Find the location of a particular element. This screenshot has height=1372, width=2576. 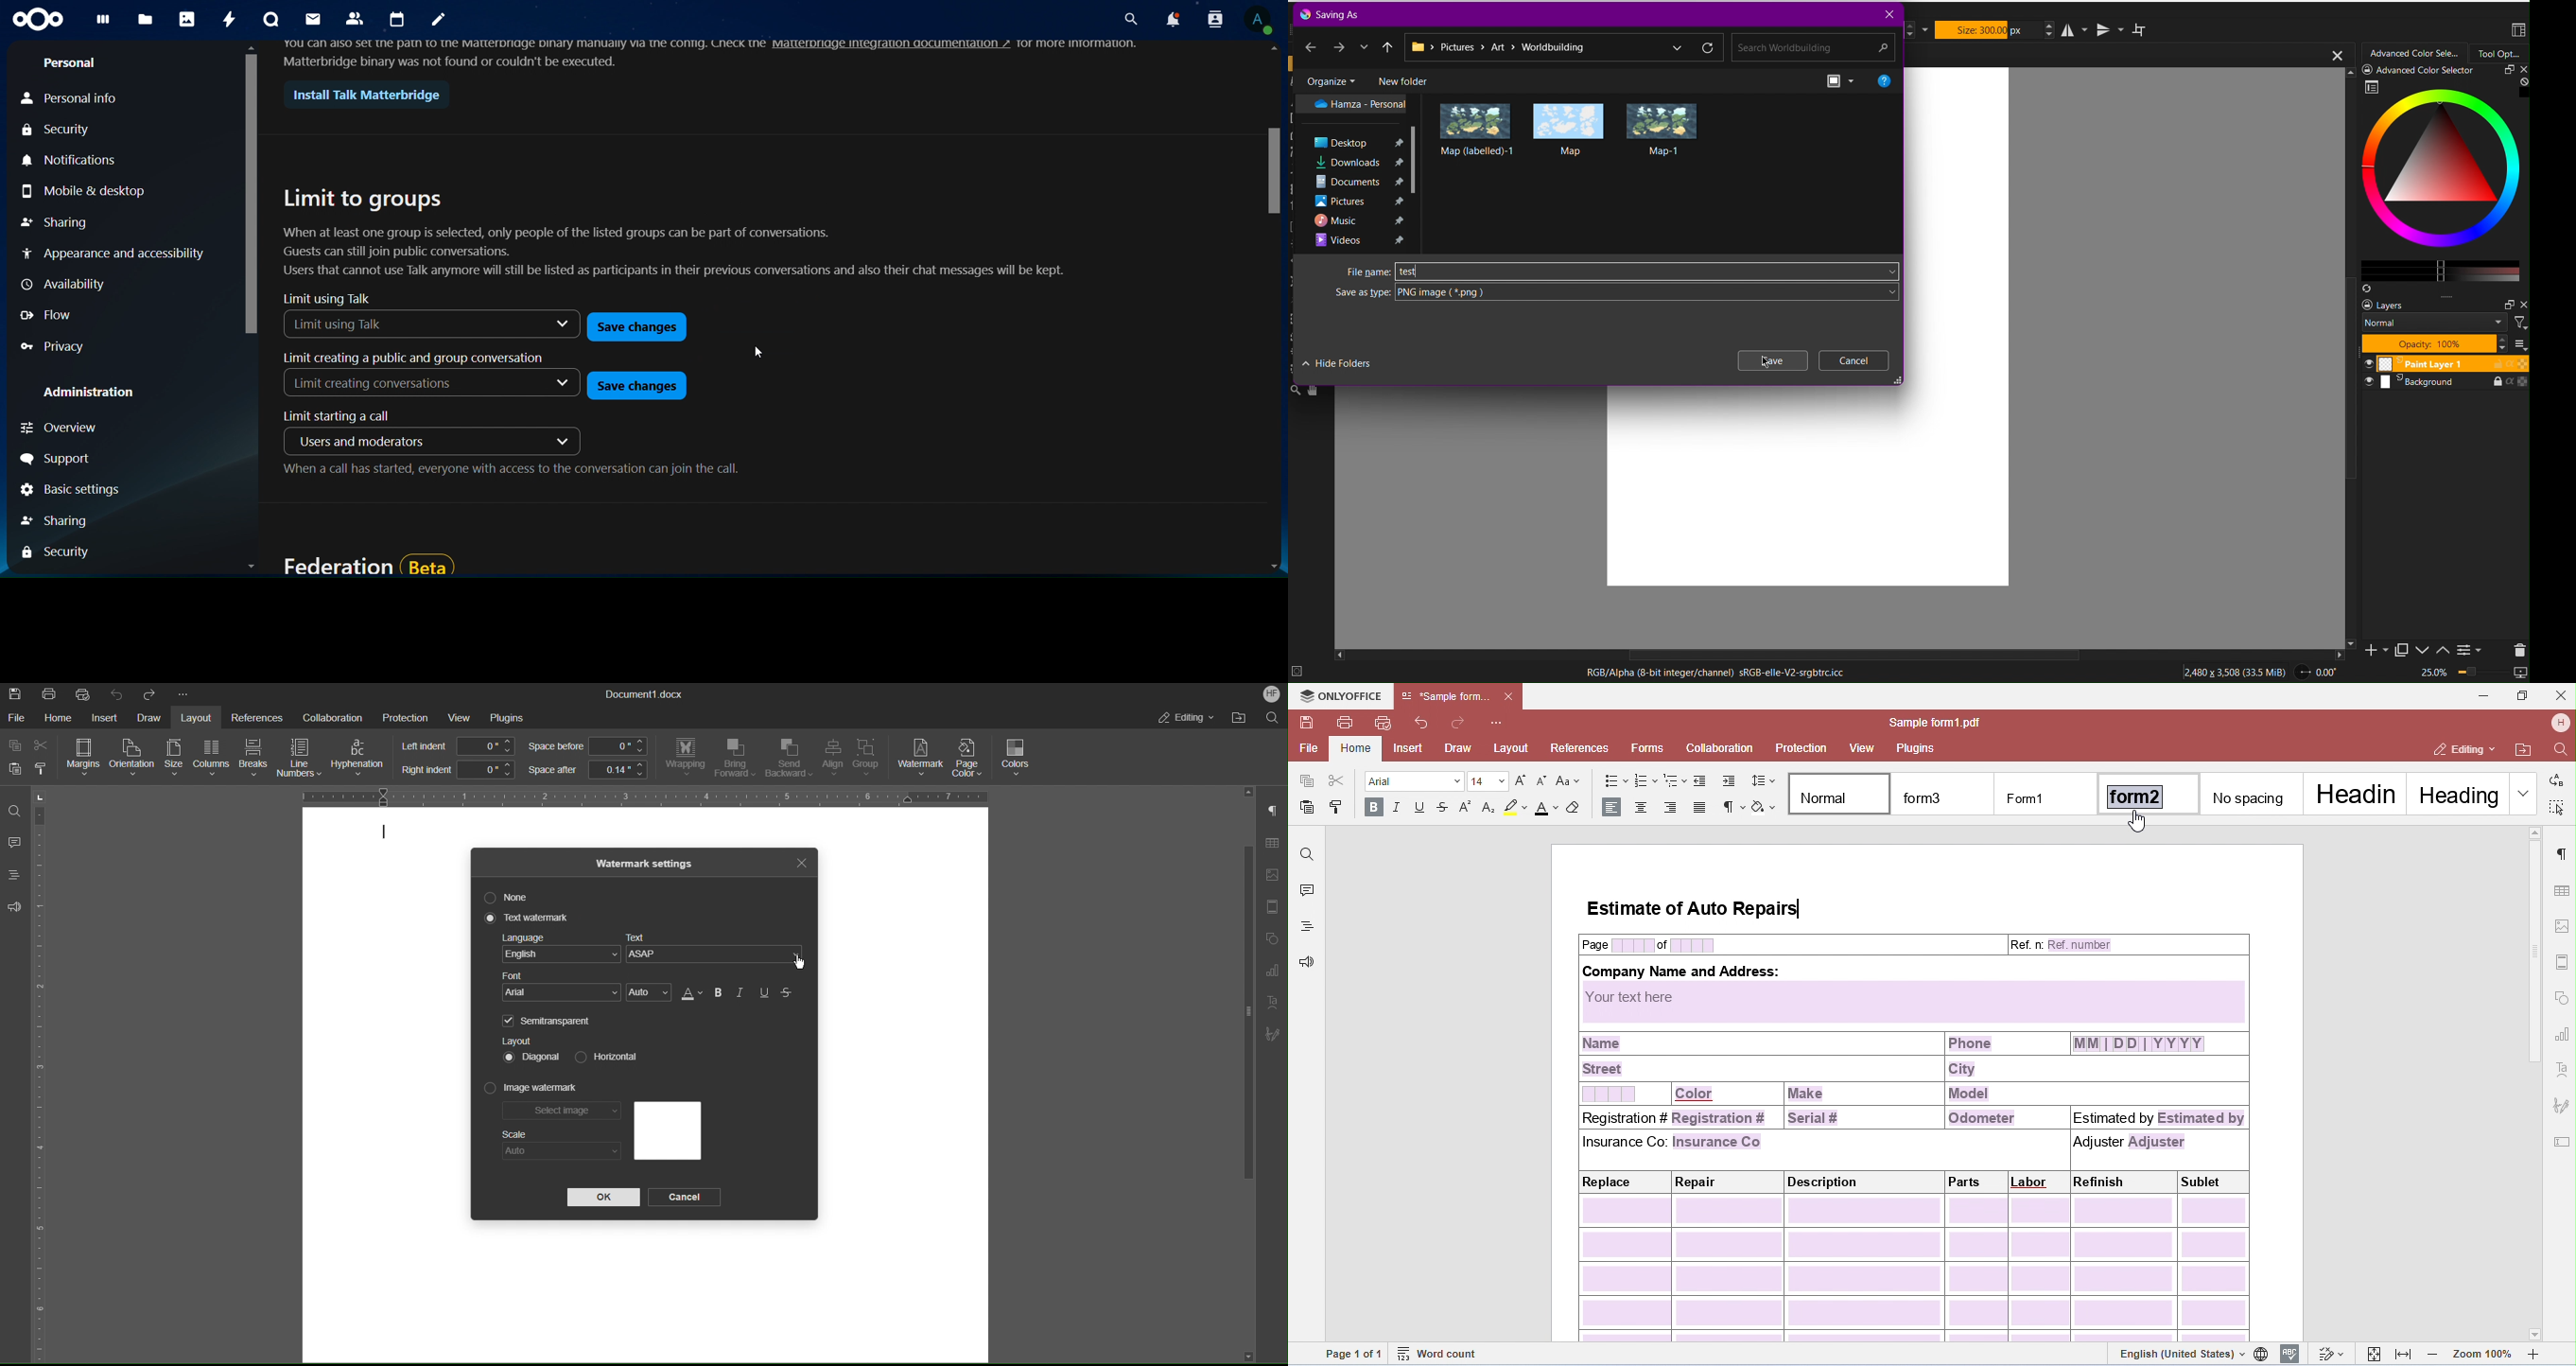

calendar is located at coordinates (399, 20).